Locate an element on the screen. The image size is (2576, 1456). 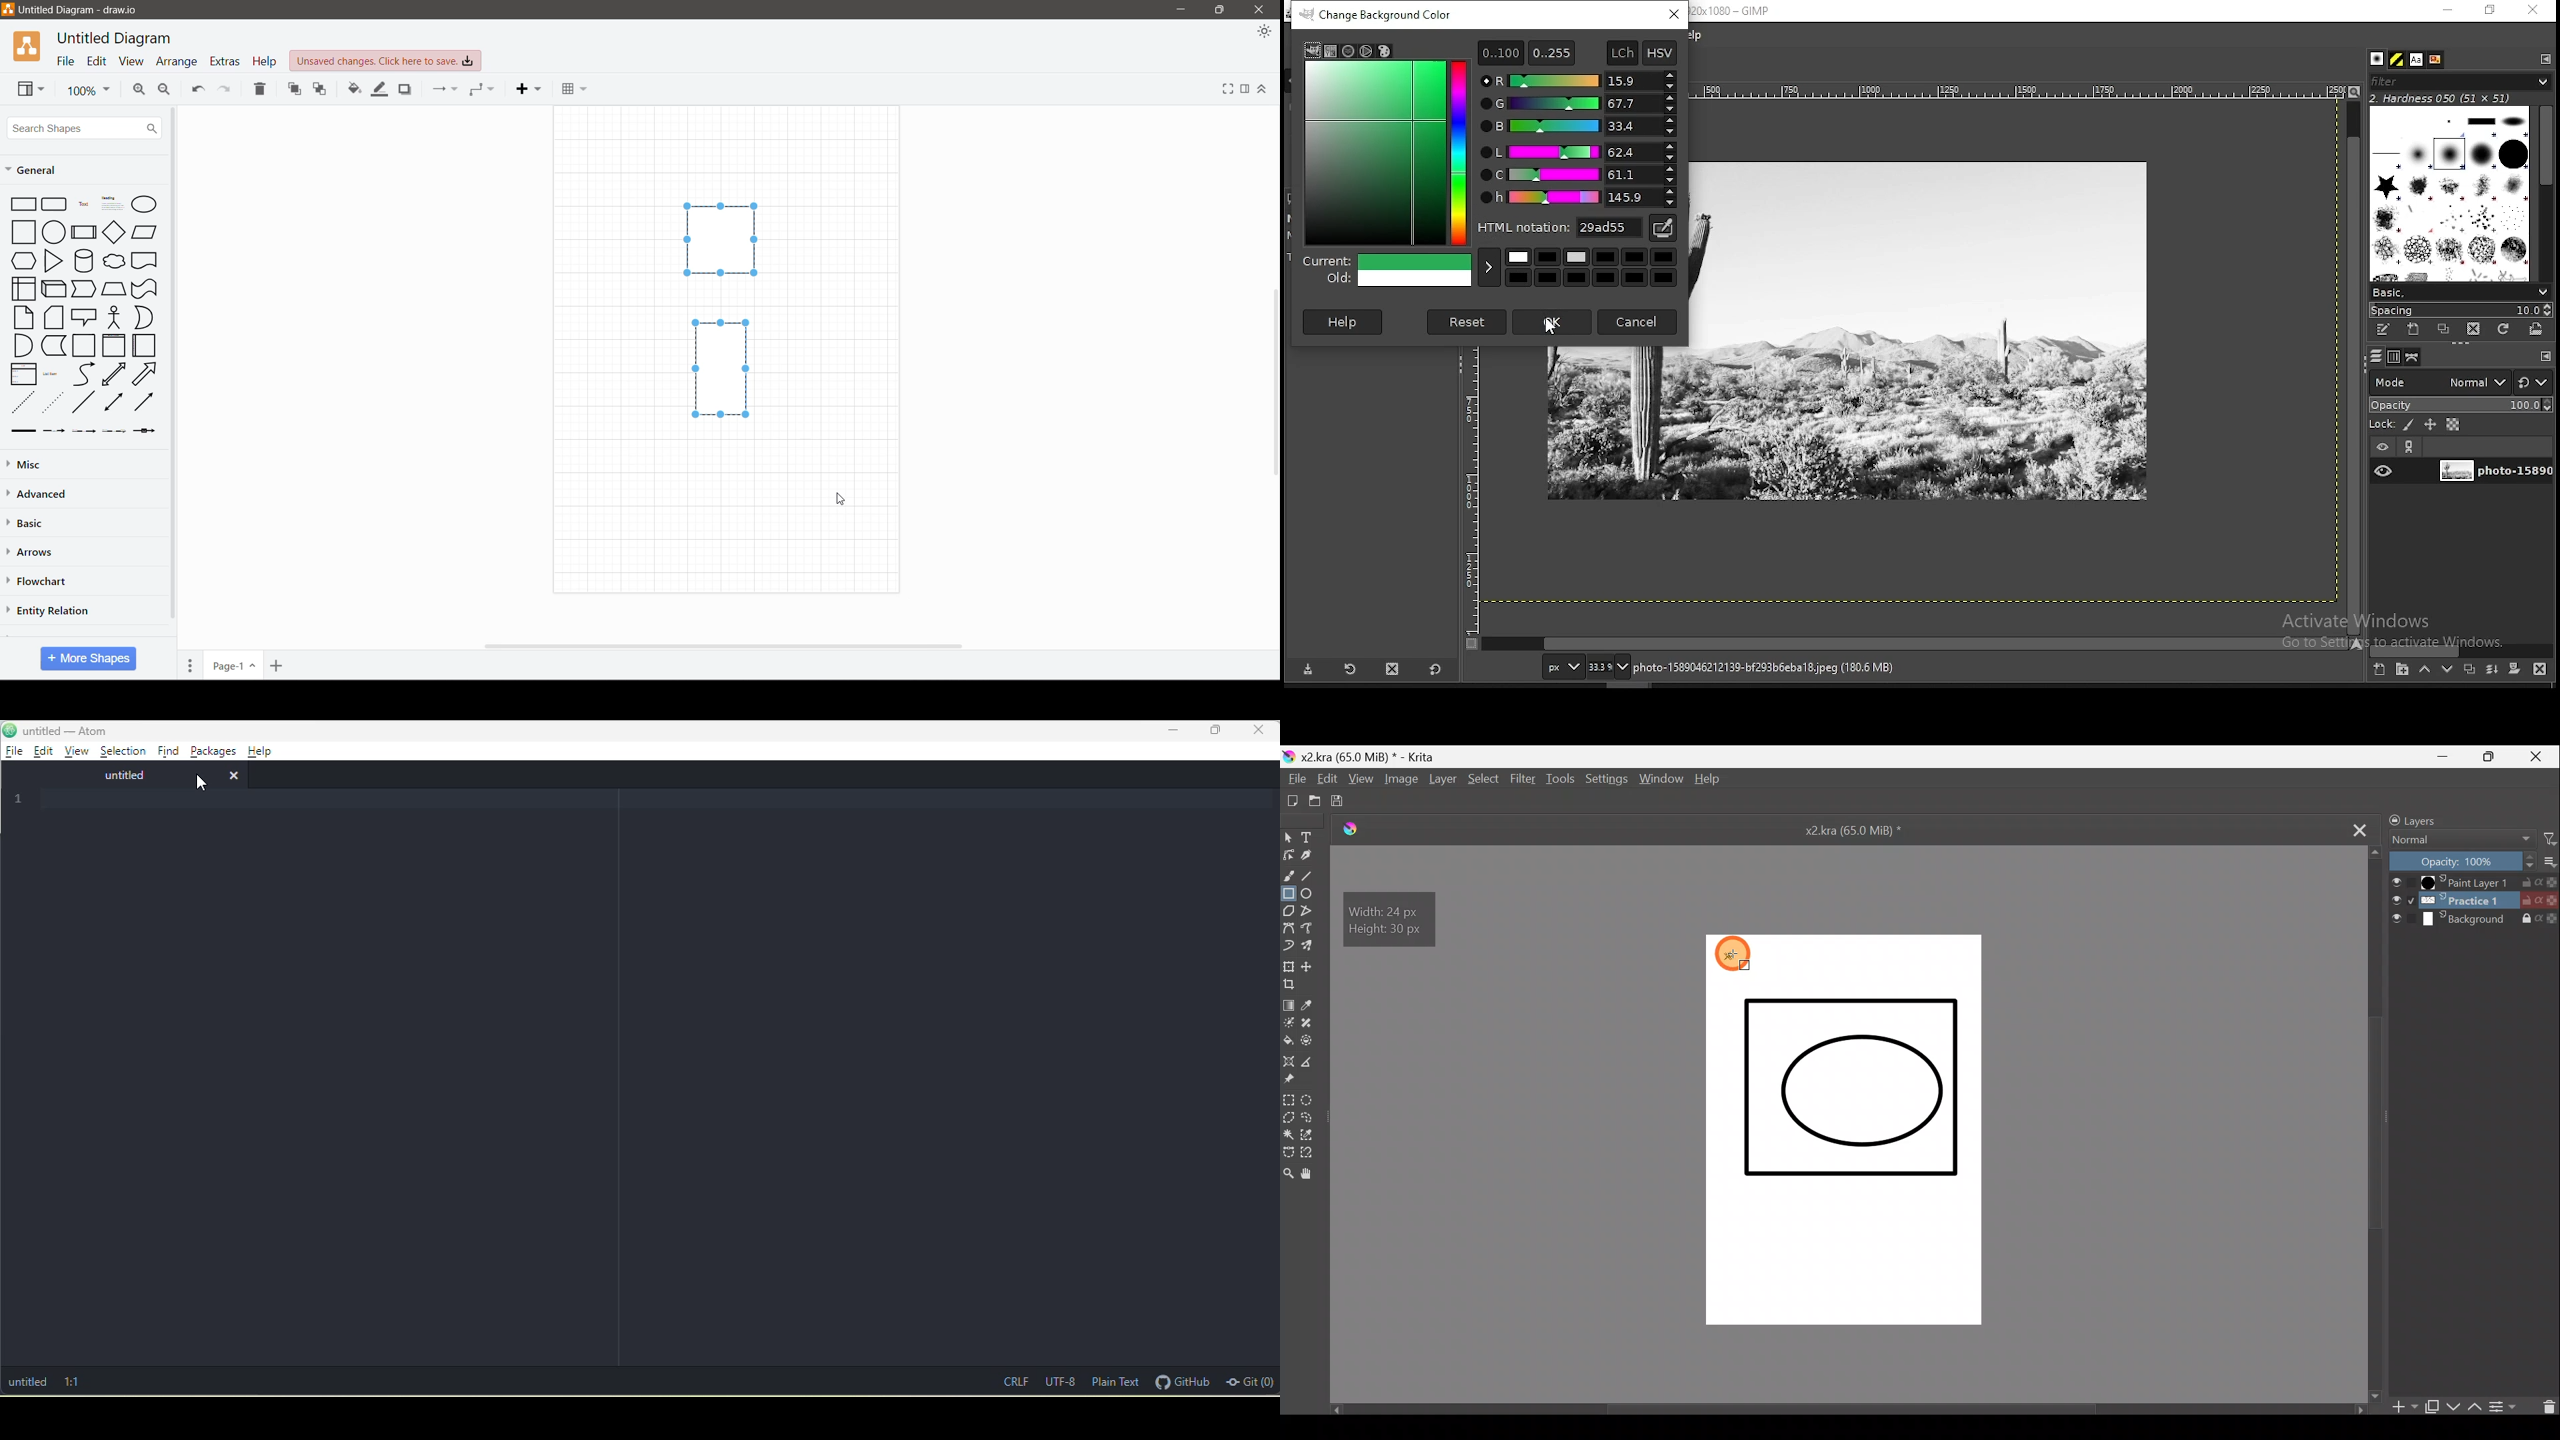
Filter is located at coordinates (1523, 781).